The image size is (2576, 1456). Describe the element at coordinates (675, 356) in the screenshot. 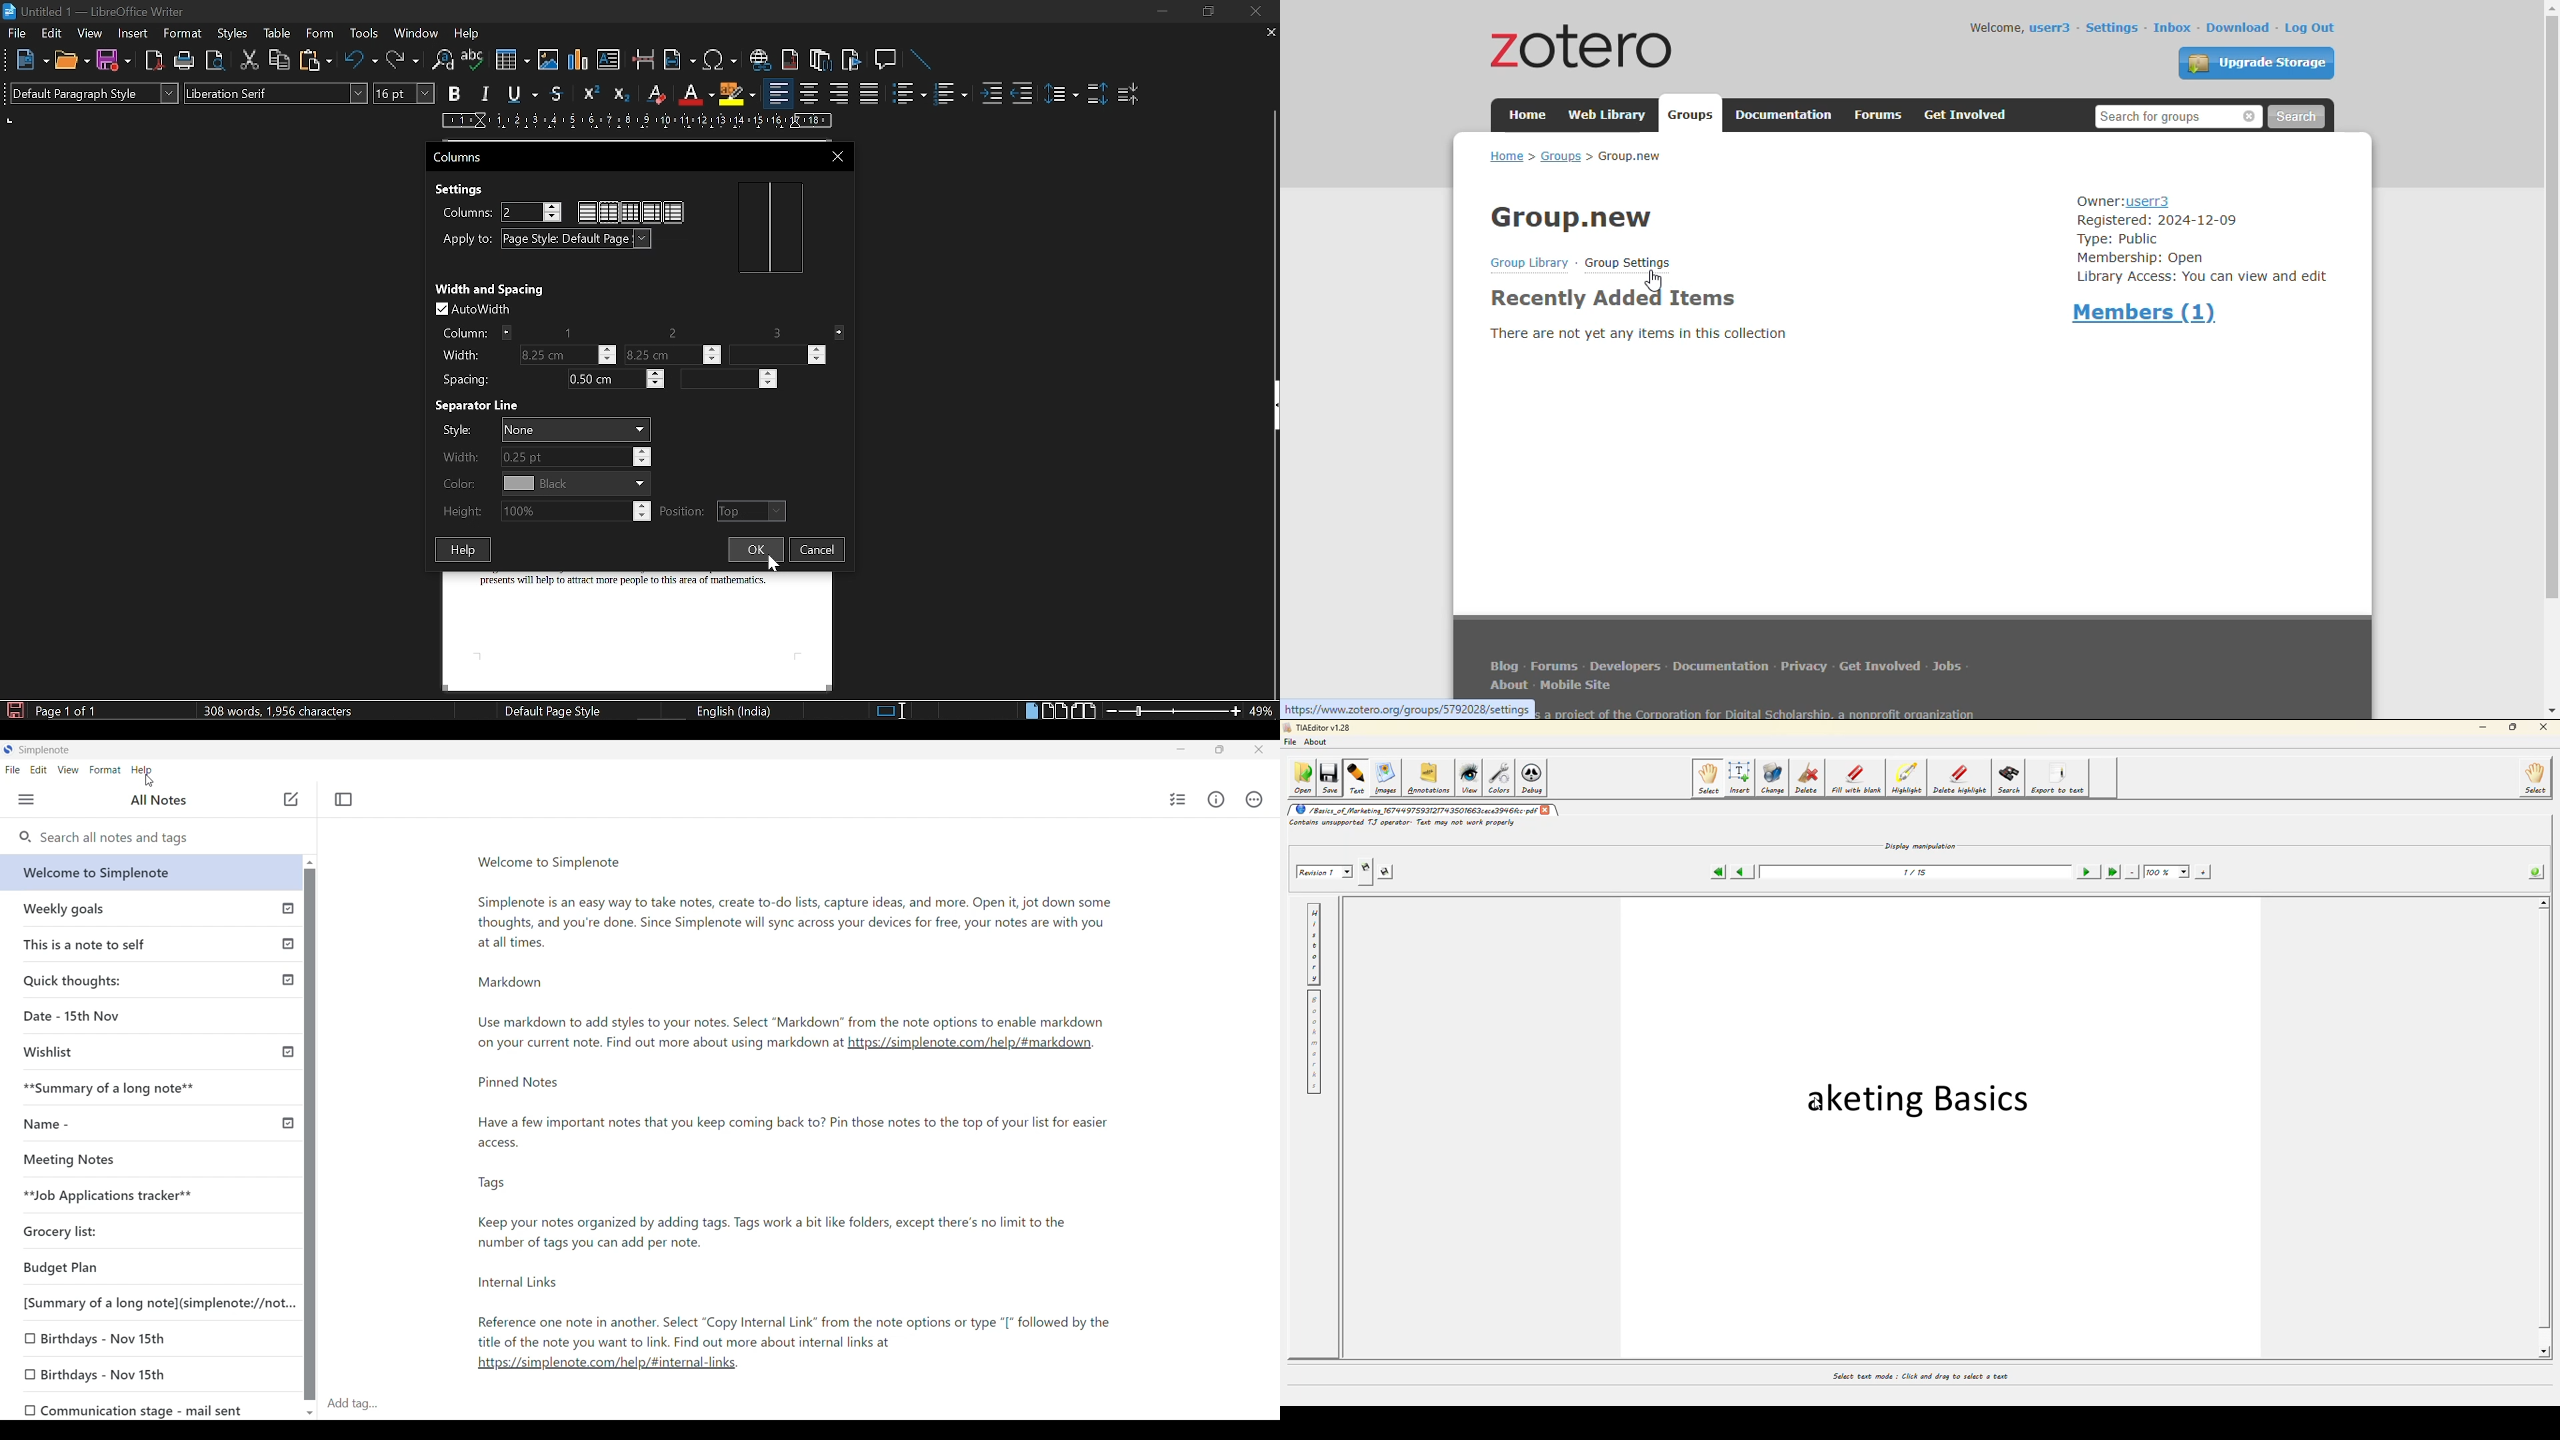

I see `Width column 2` at that location.